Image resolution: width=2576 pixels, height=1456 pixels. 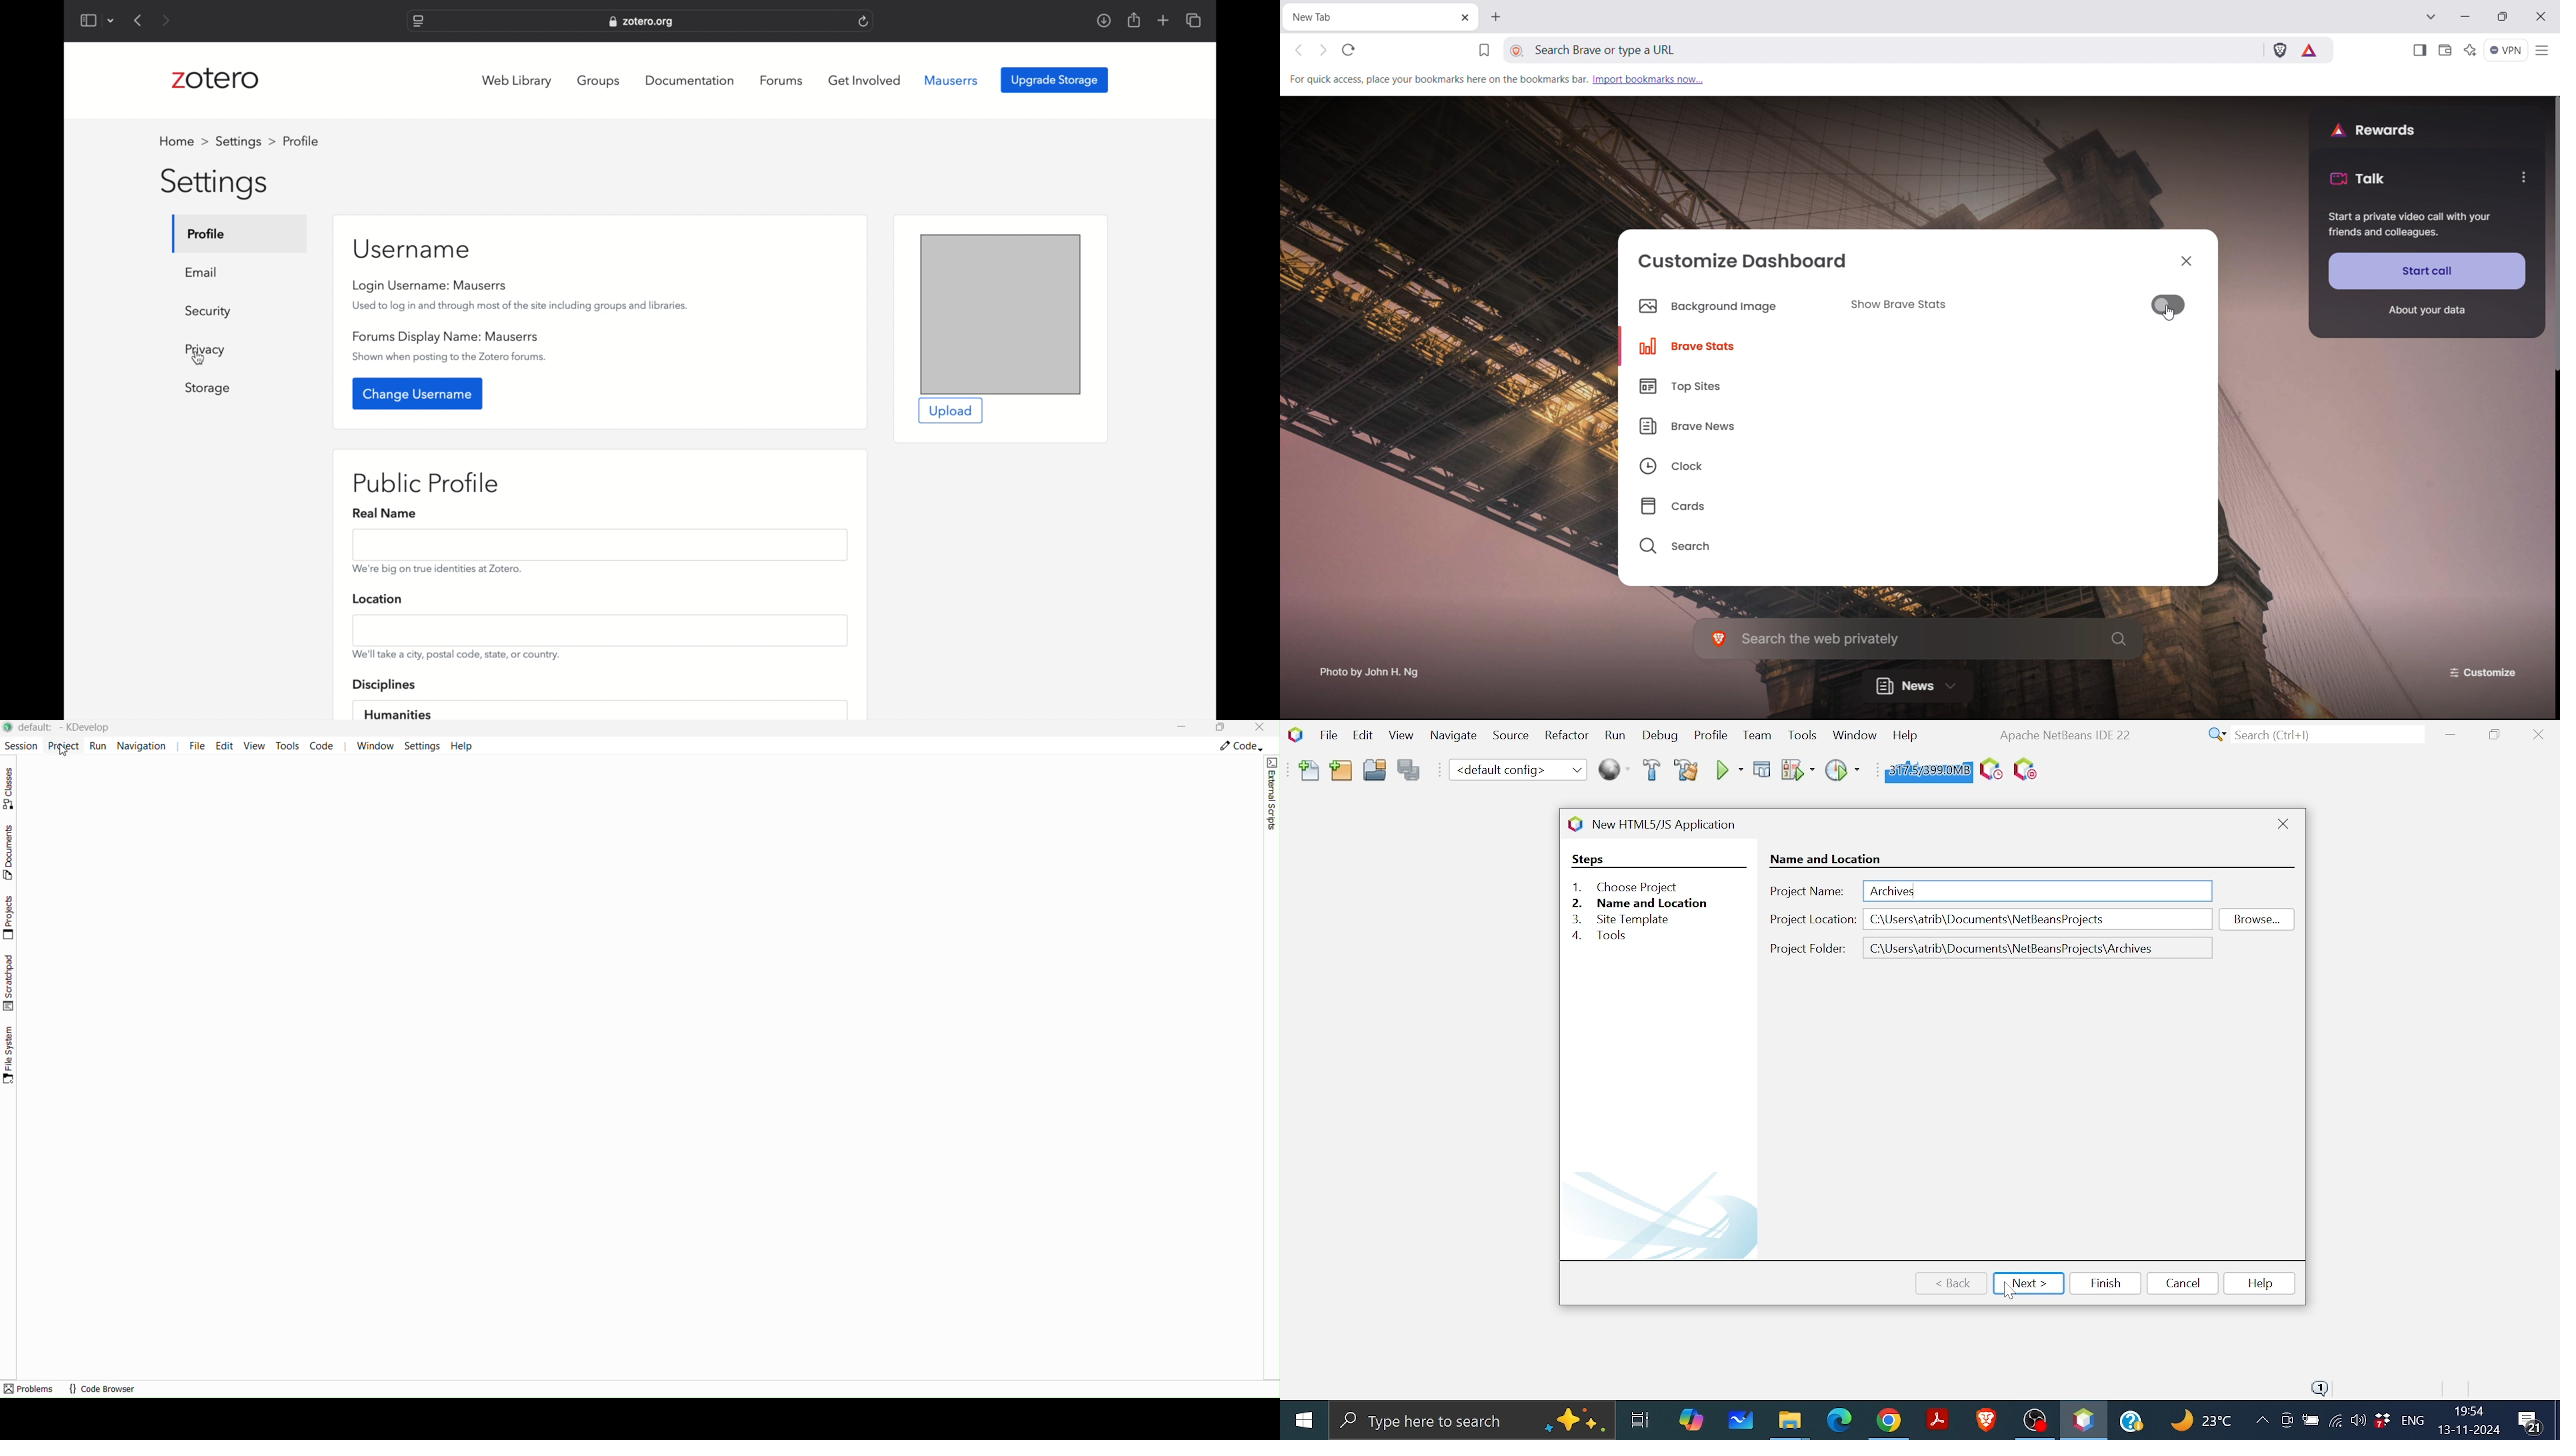 I want to click on used to dig in and through most of the site including groups and libraries, so click(x=521, y=307).